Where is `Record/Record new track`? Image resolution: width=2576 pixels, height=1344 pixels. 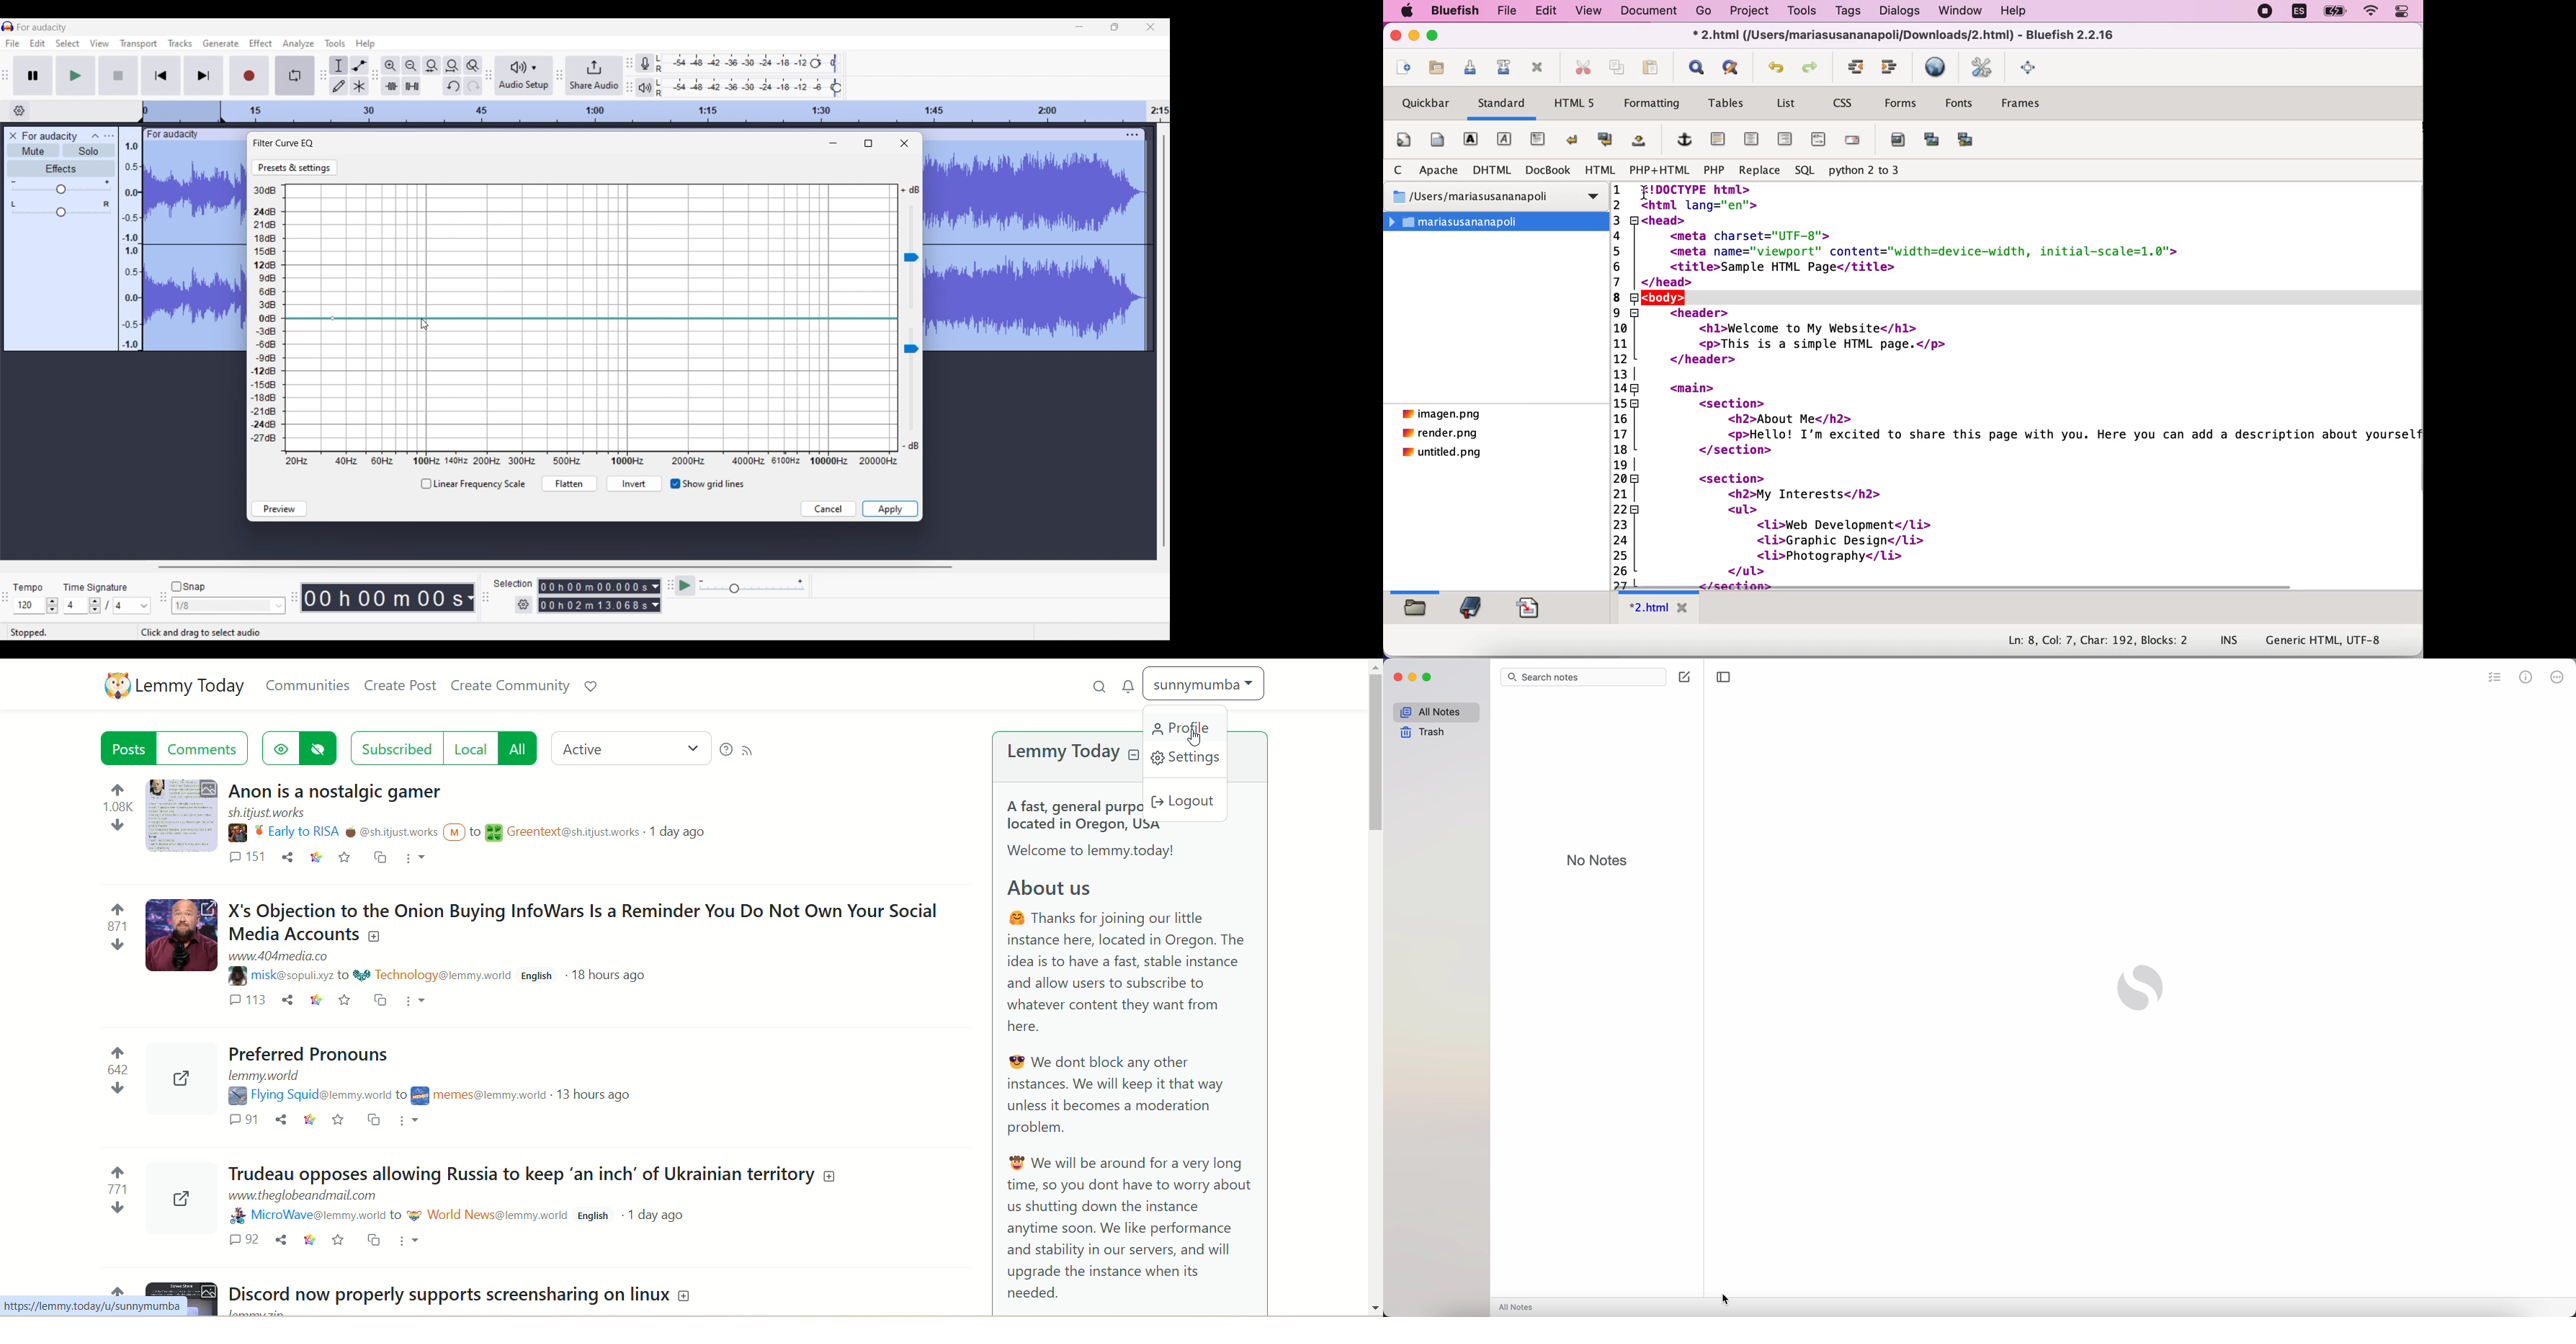 Record/Record new track is located at coordinates (253, 76).